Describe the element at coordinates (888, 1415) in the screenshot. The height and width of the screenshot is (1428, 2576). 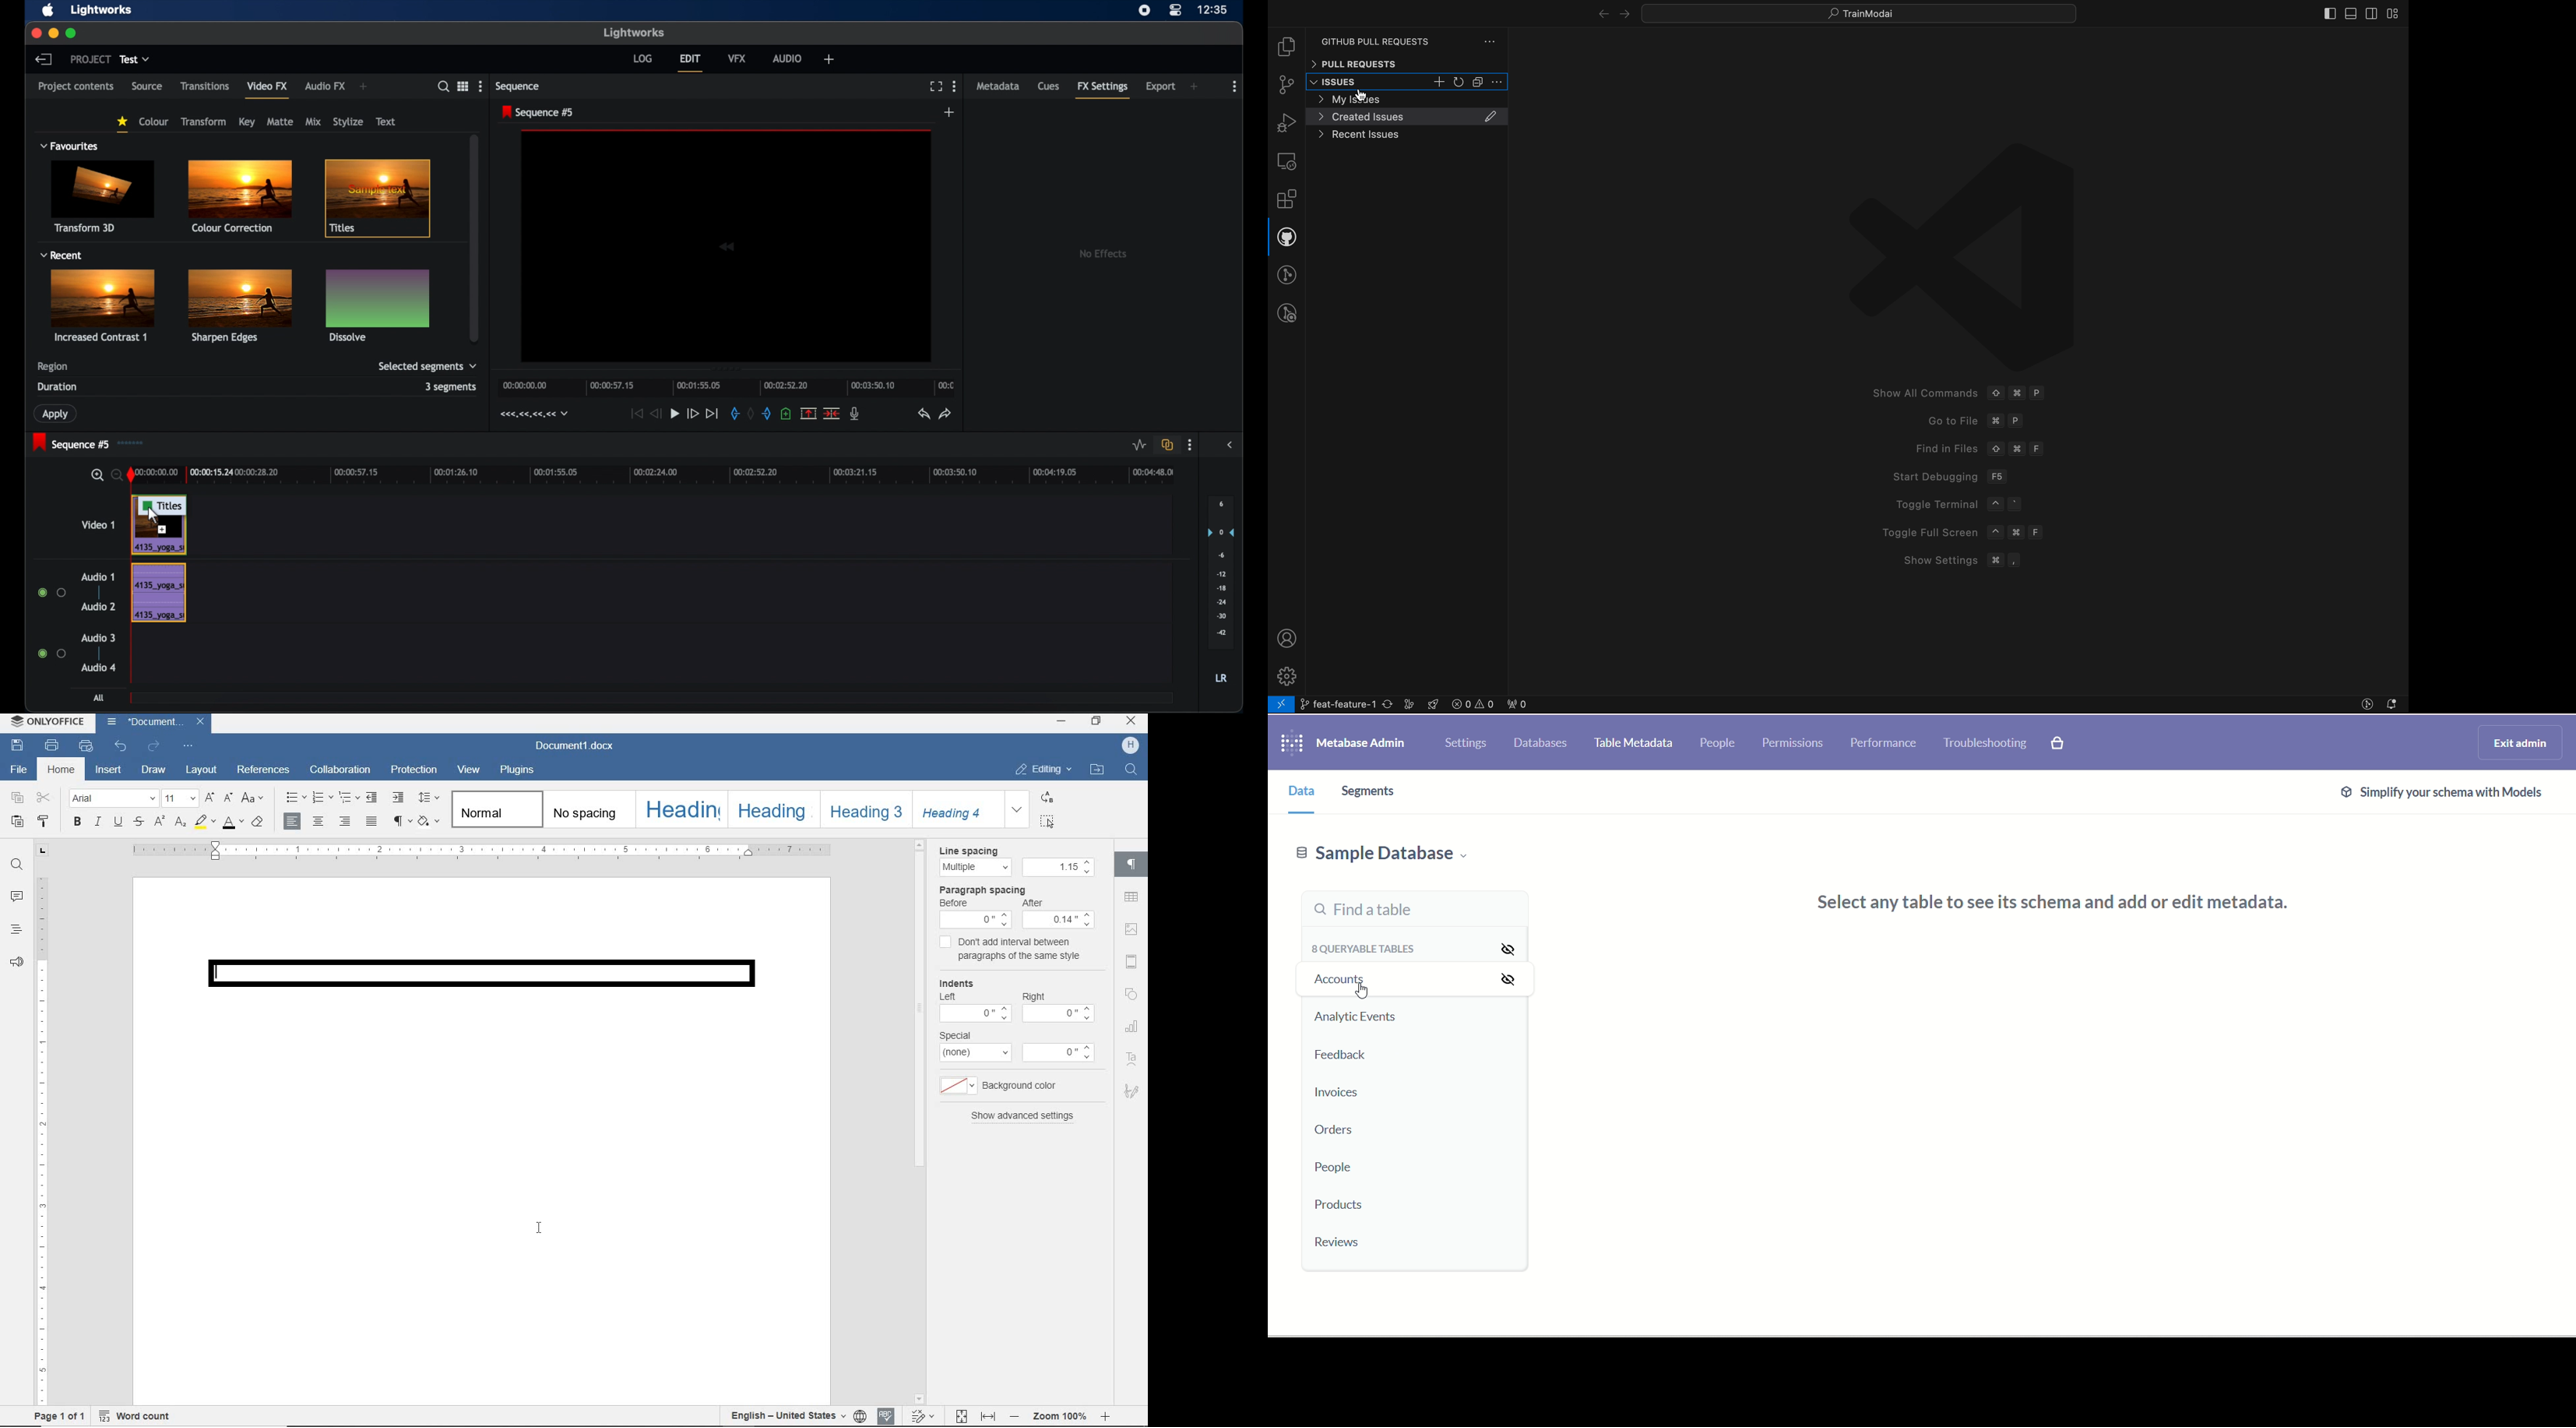
I see `Spell Check` at that location.